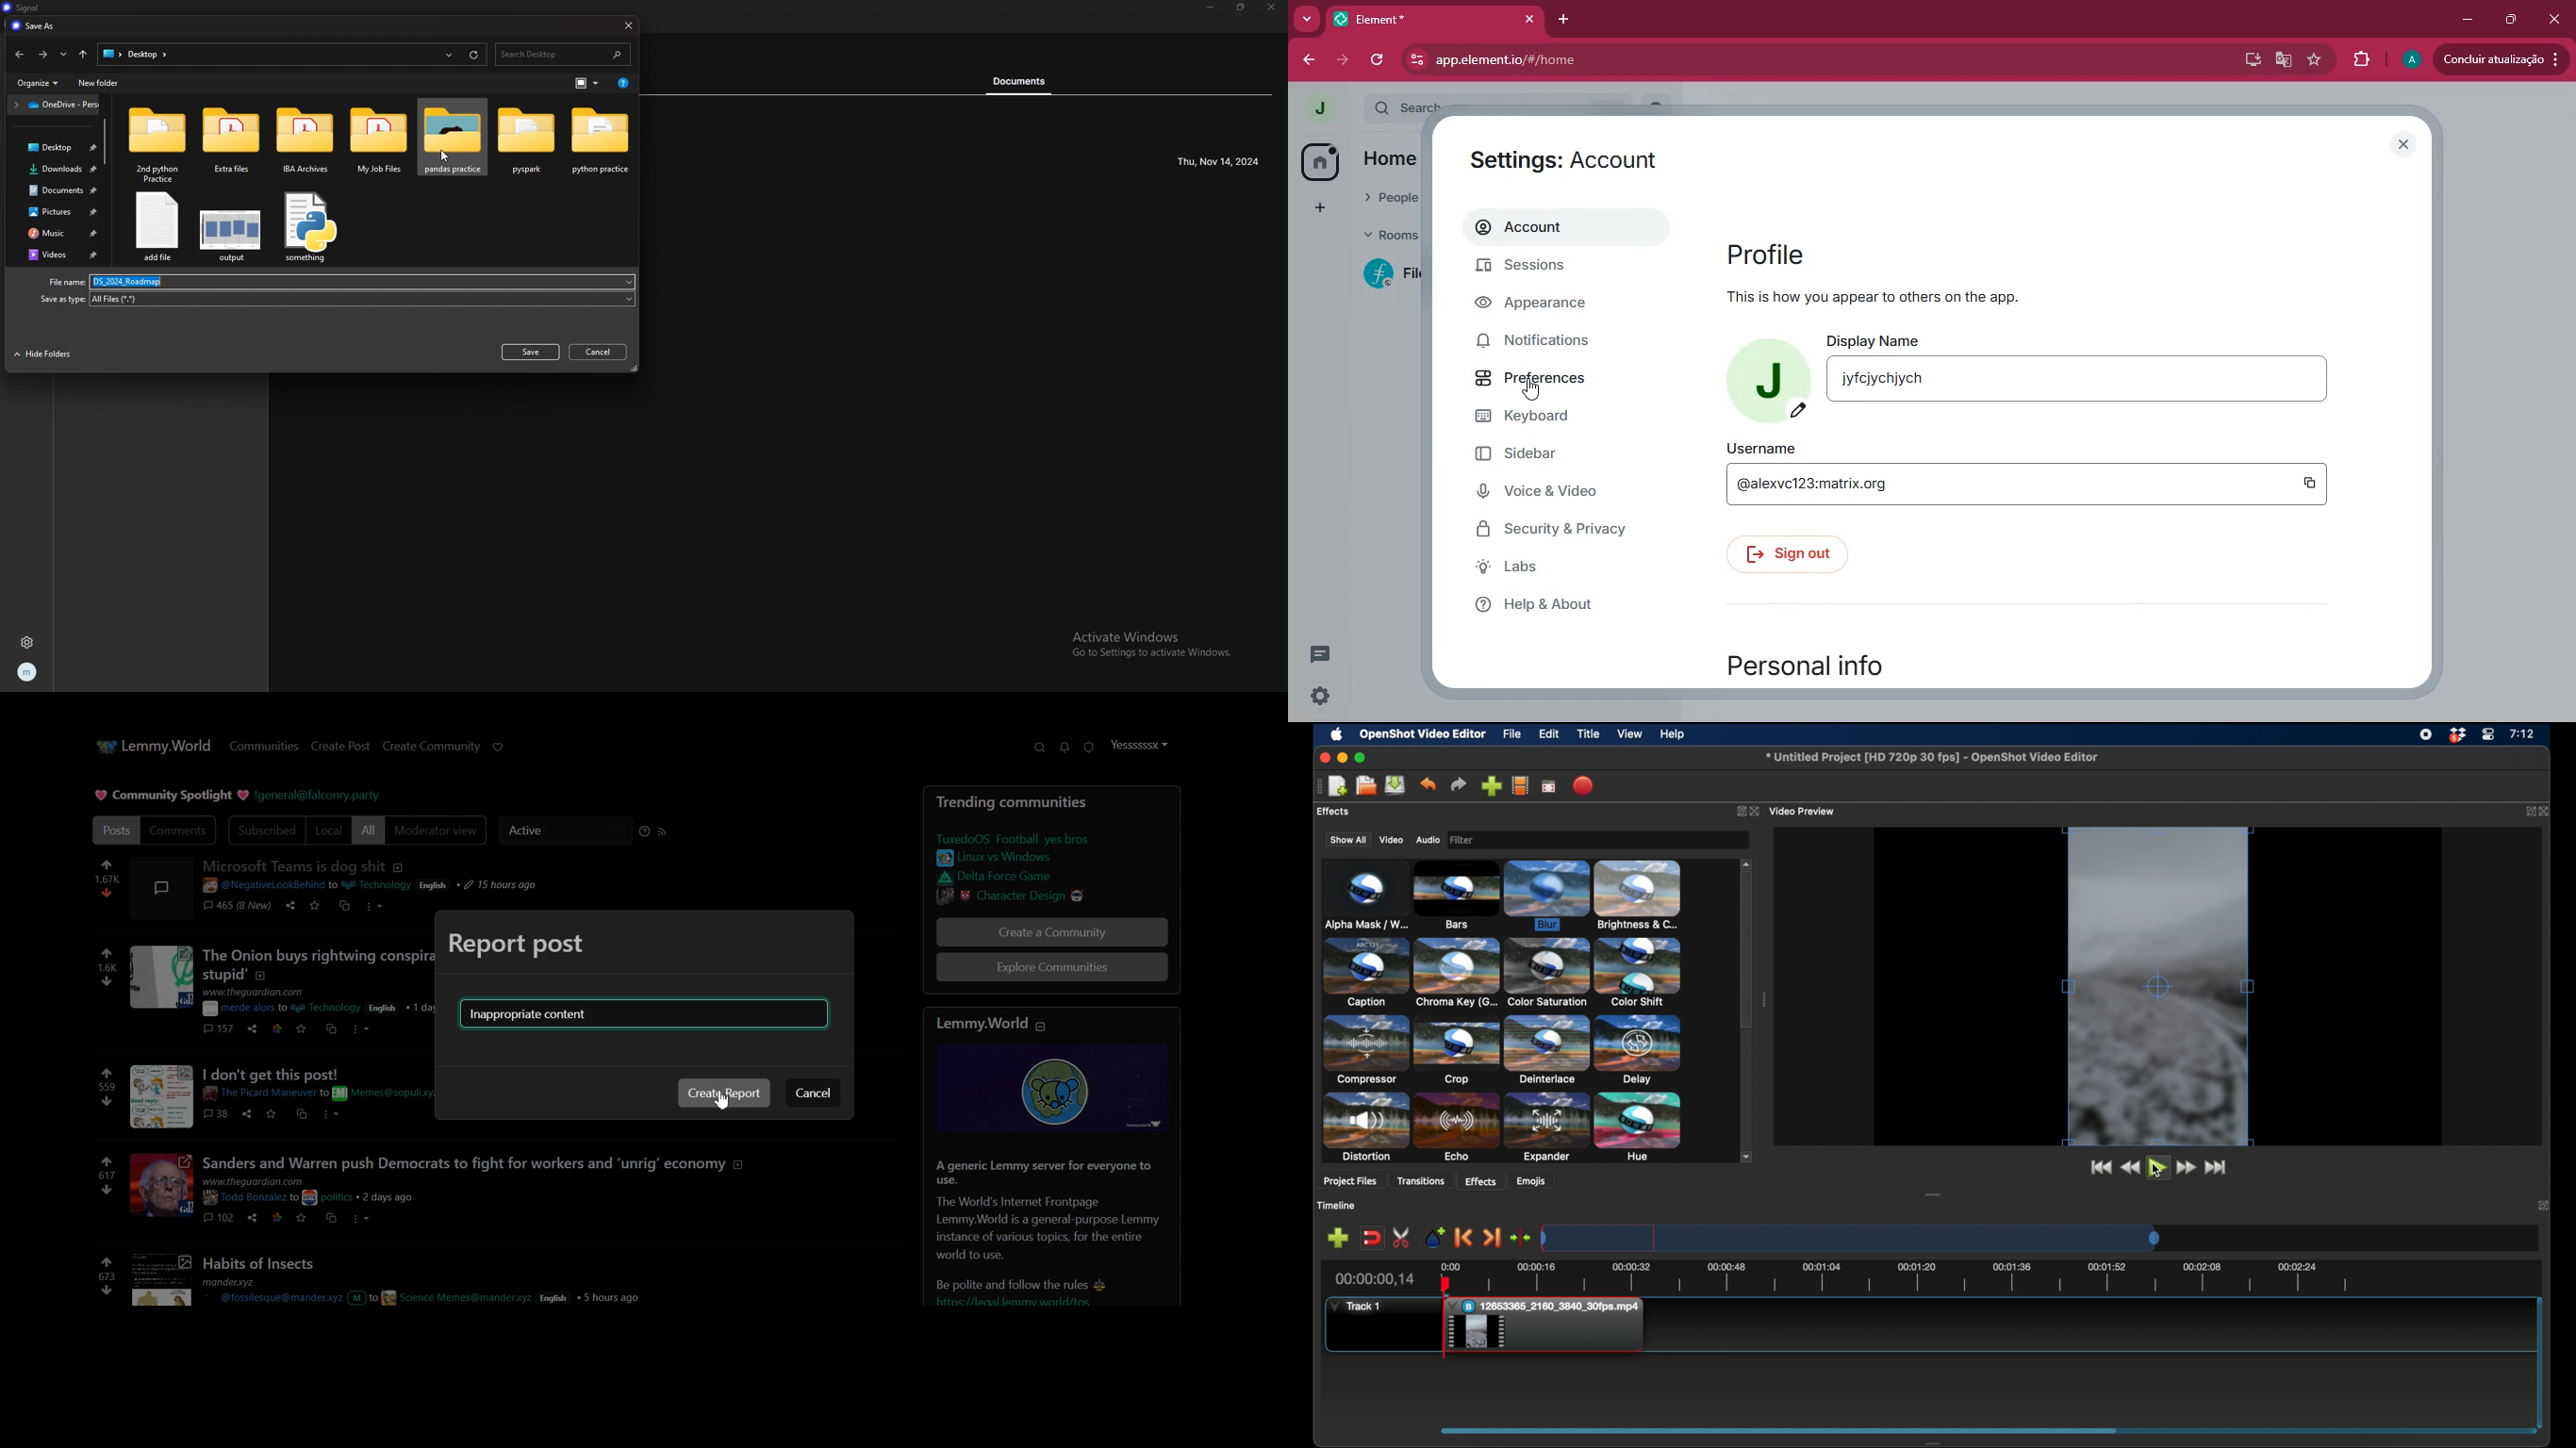 This screenshot has height=1456, width=2576. Describe the element at coordinates (599, 140) in the screenshot. I see `folder` at that location.